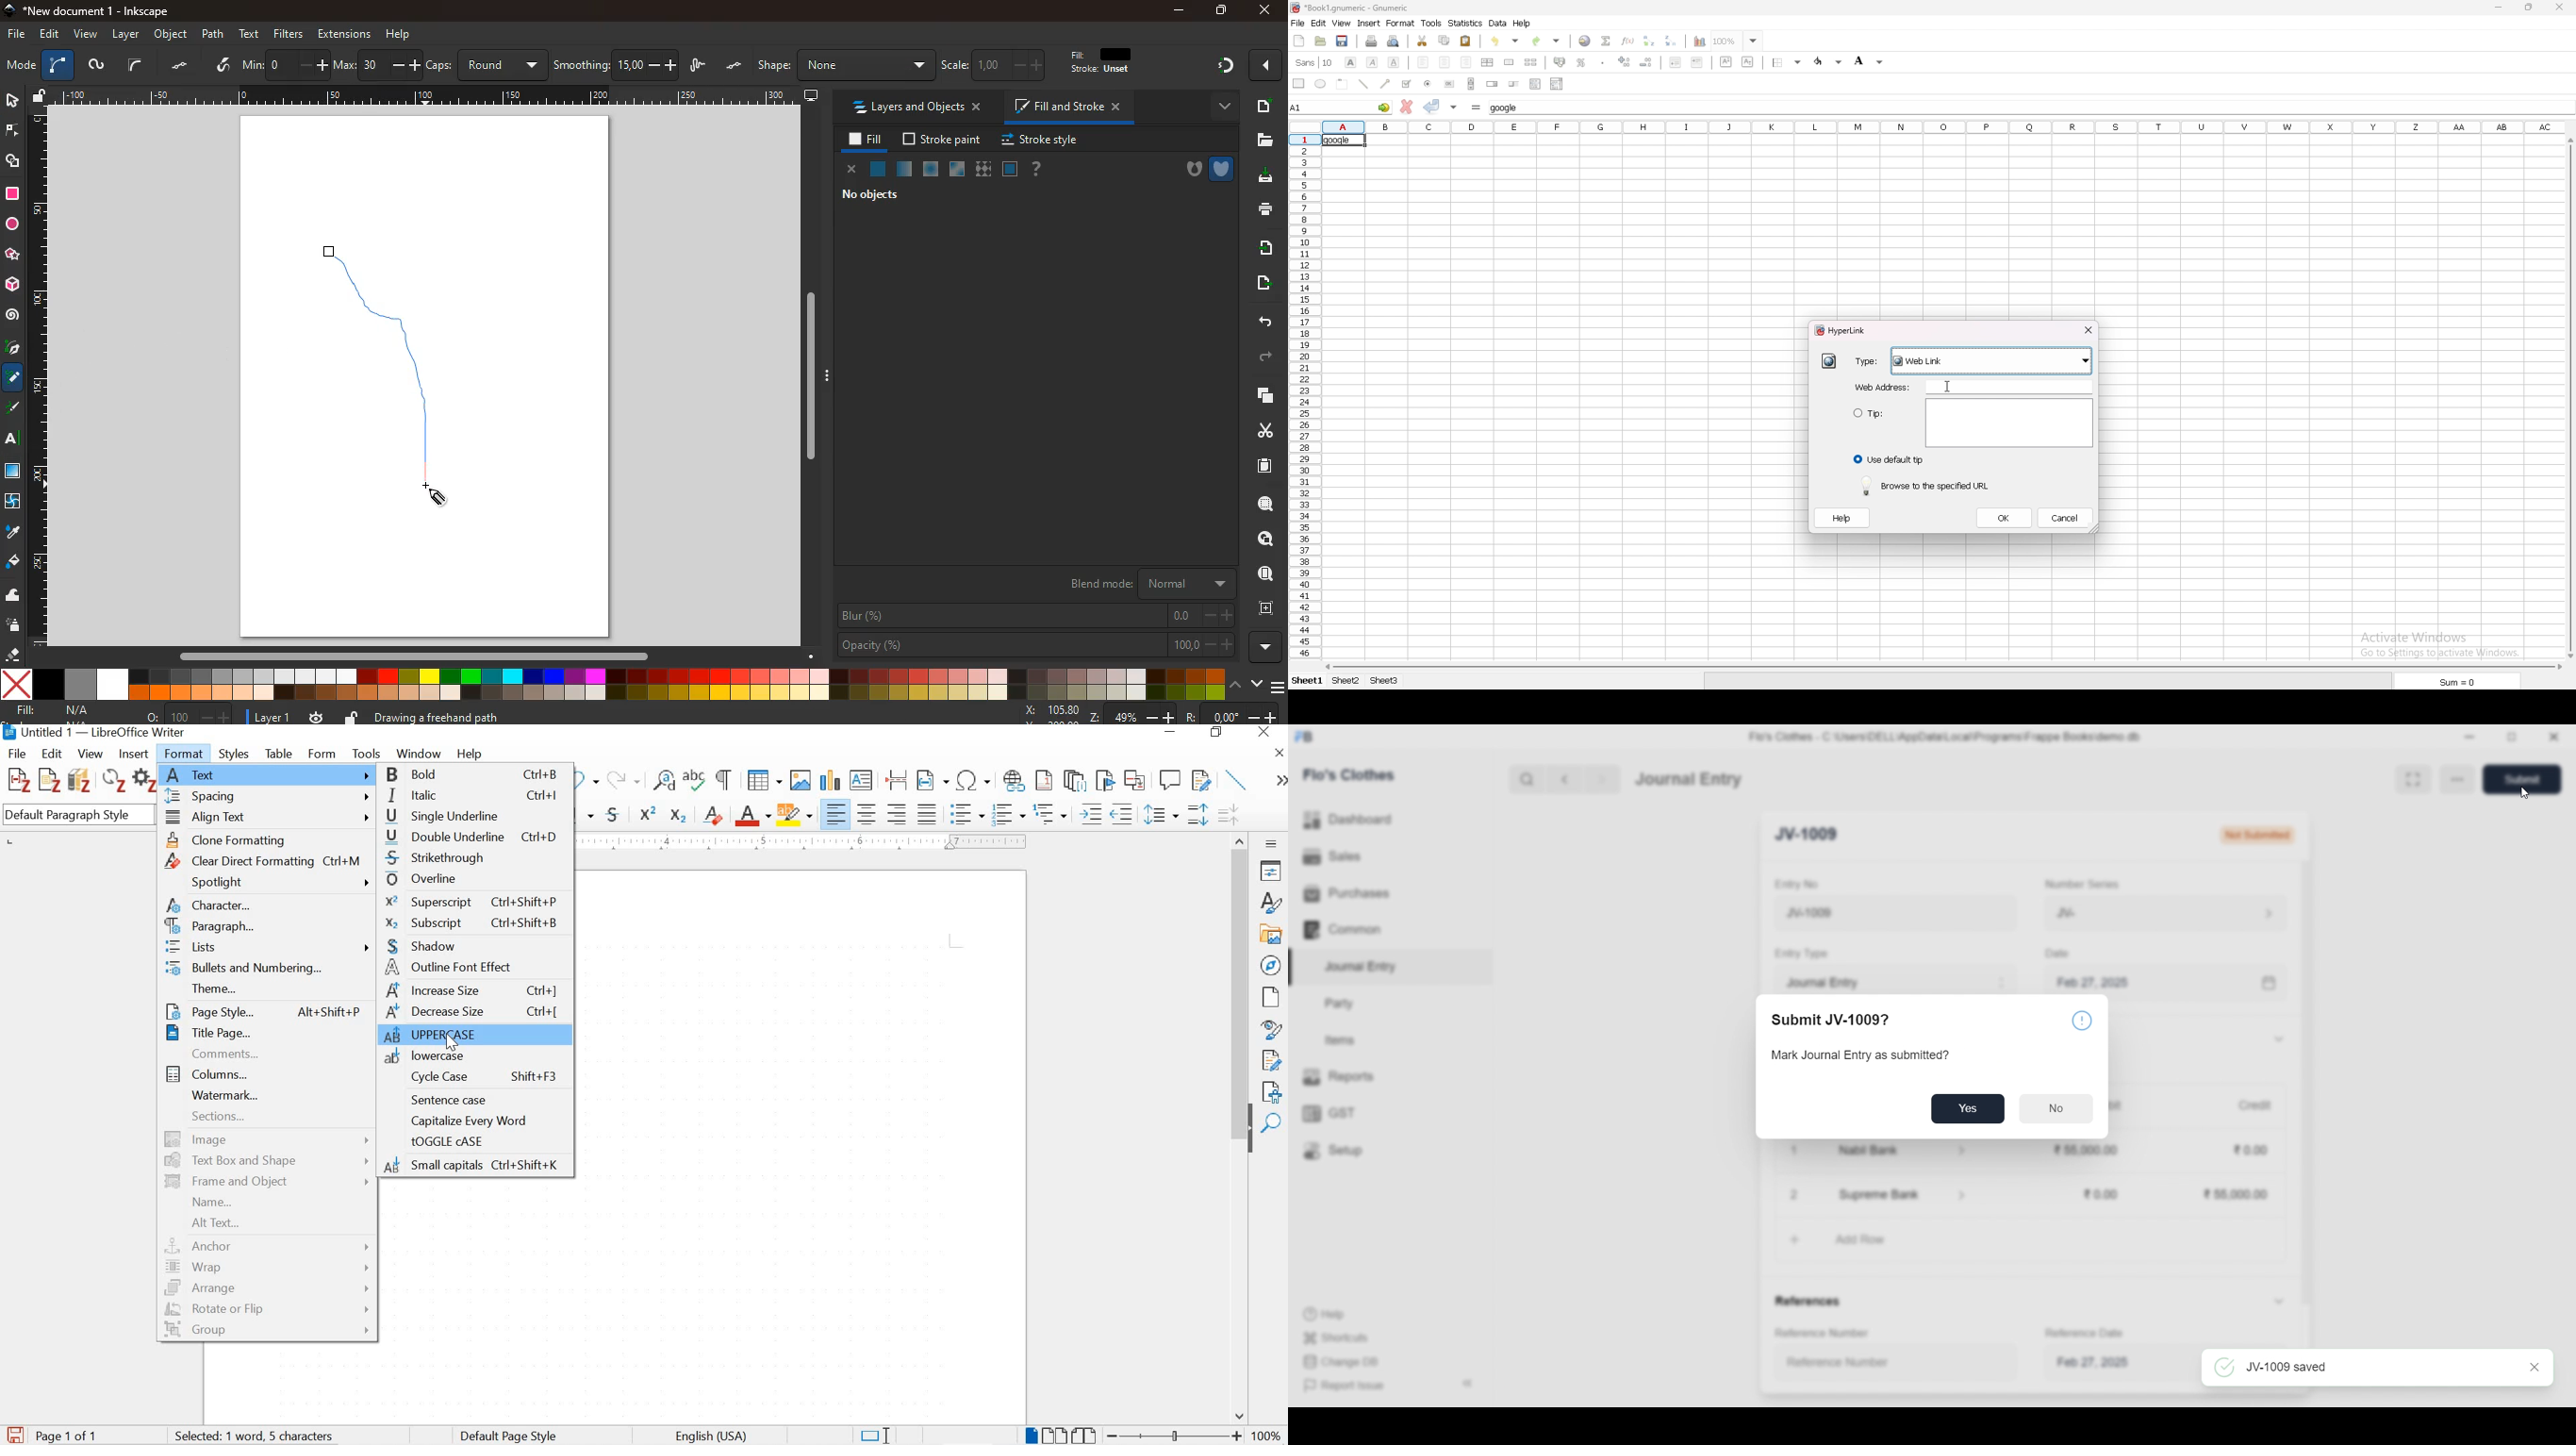 The image size is (2576, 1456). I want to click on Yes, so click(1970, 1108).